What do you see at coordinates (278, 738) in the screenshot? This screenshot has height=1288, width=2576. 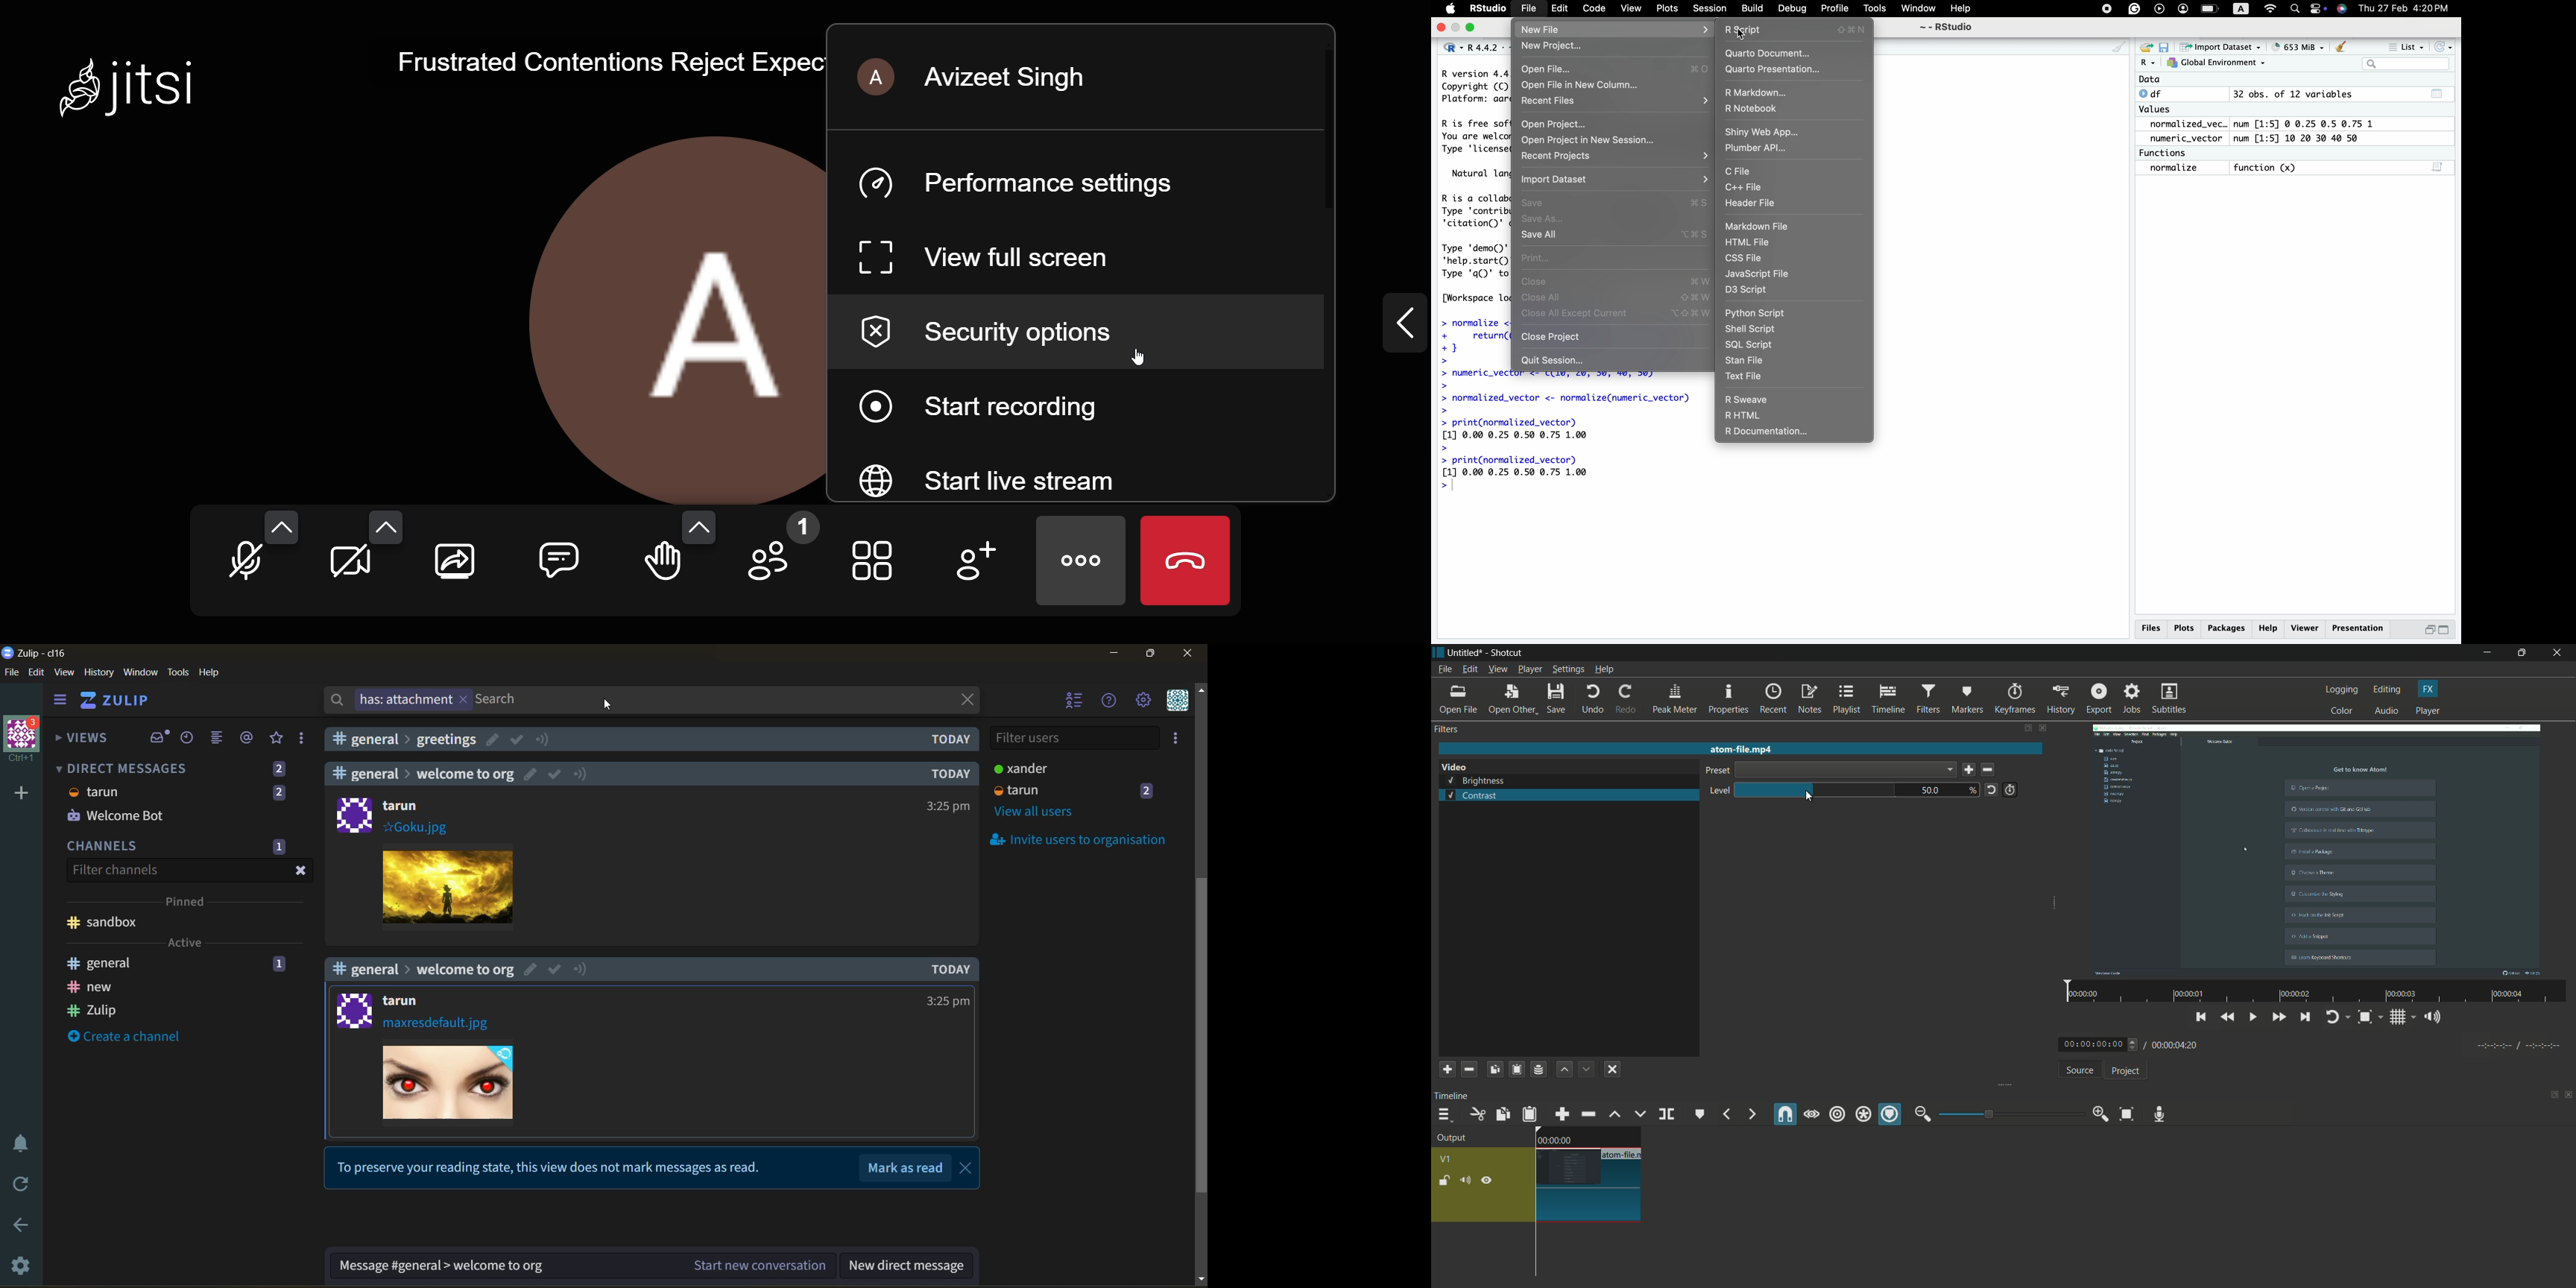 I see `favorites` at bounding box center [278, 738].